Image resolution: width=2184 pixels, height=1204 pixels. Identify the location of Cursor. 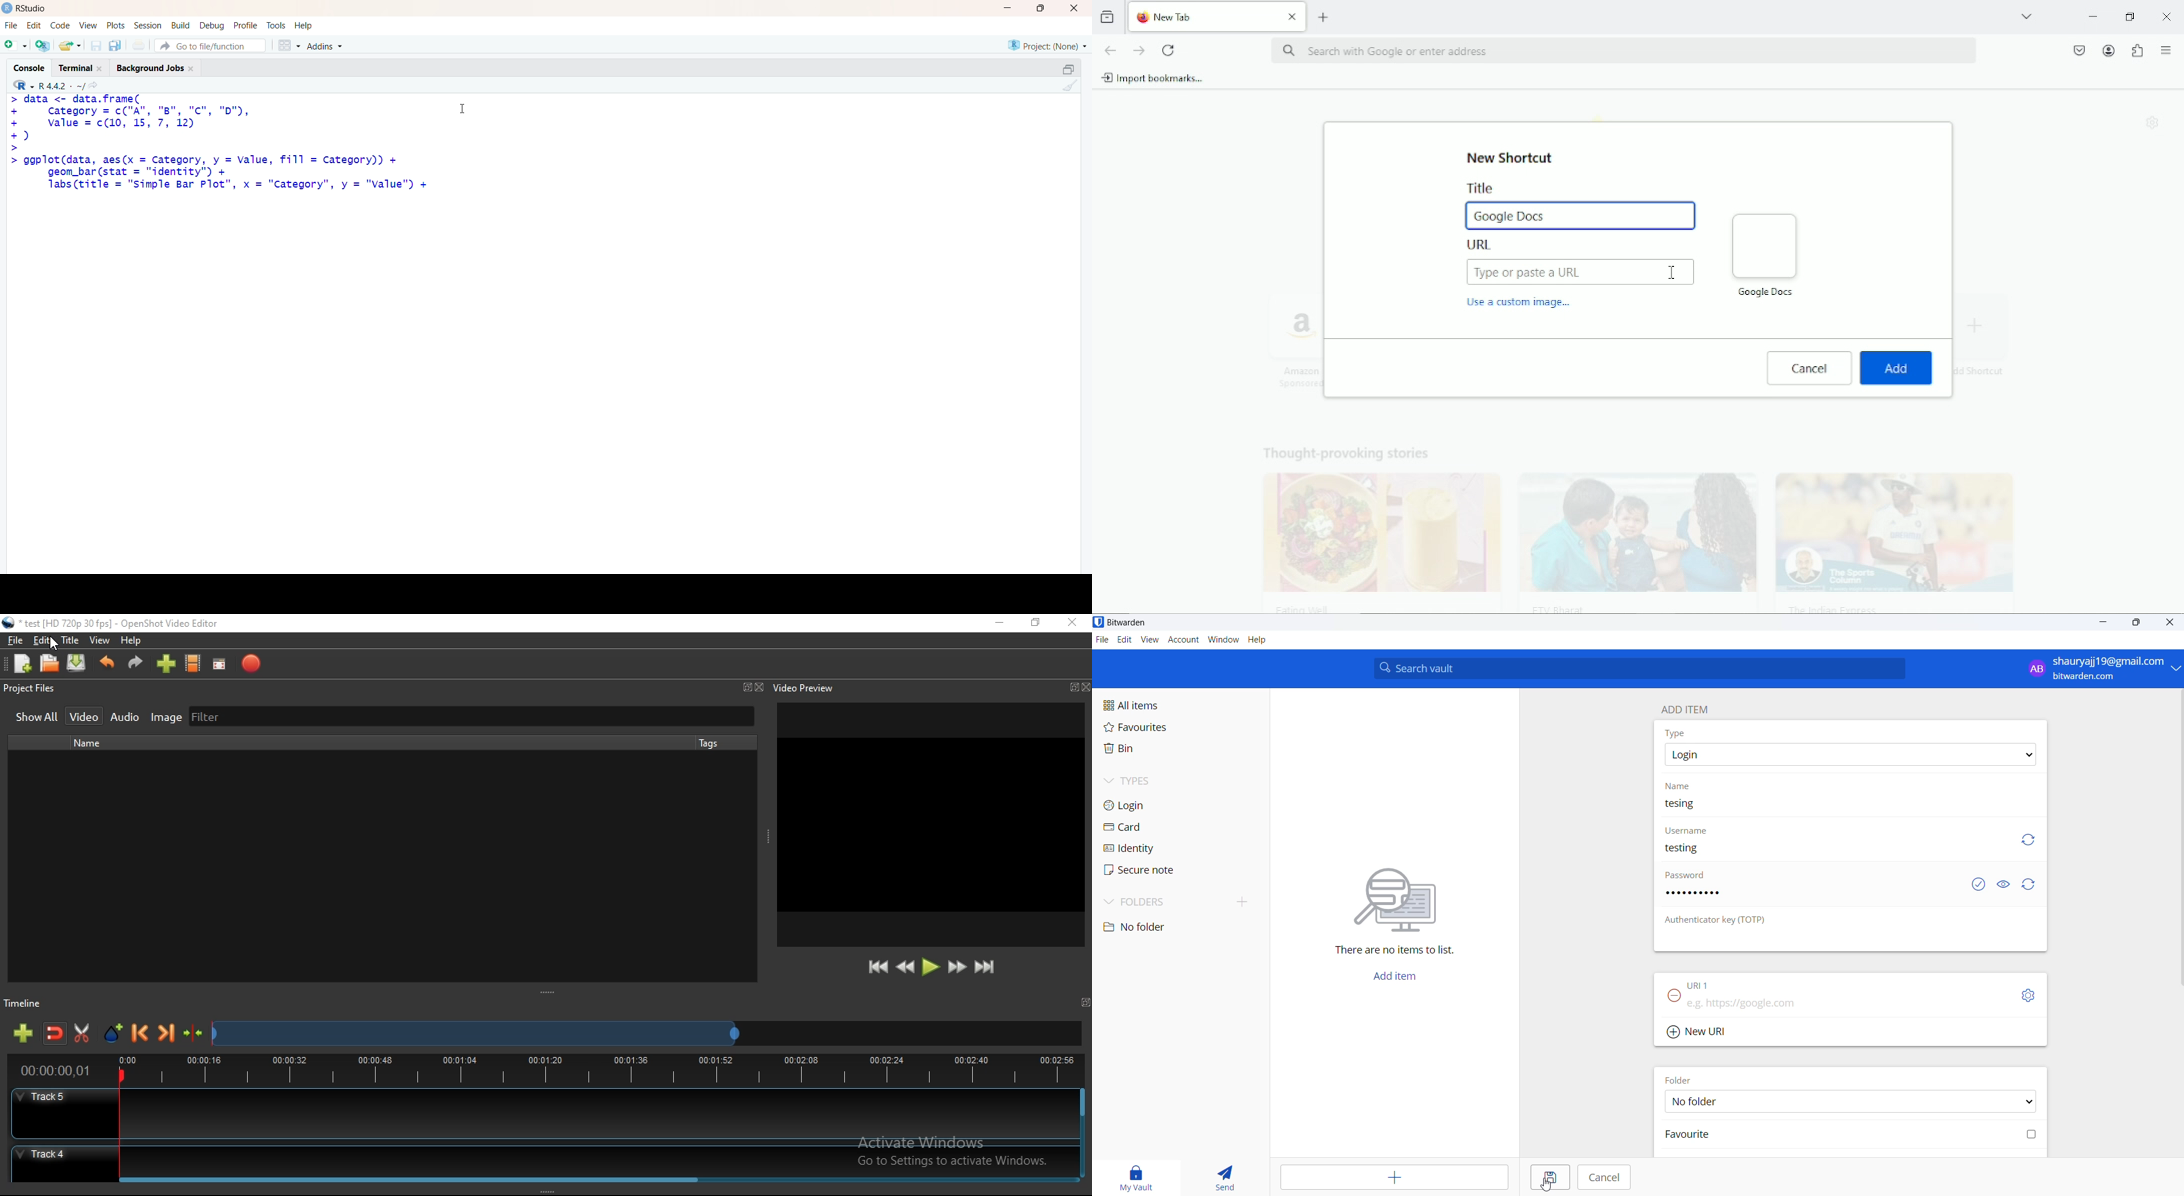
(463, 107).